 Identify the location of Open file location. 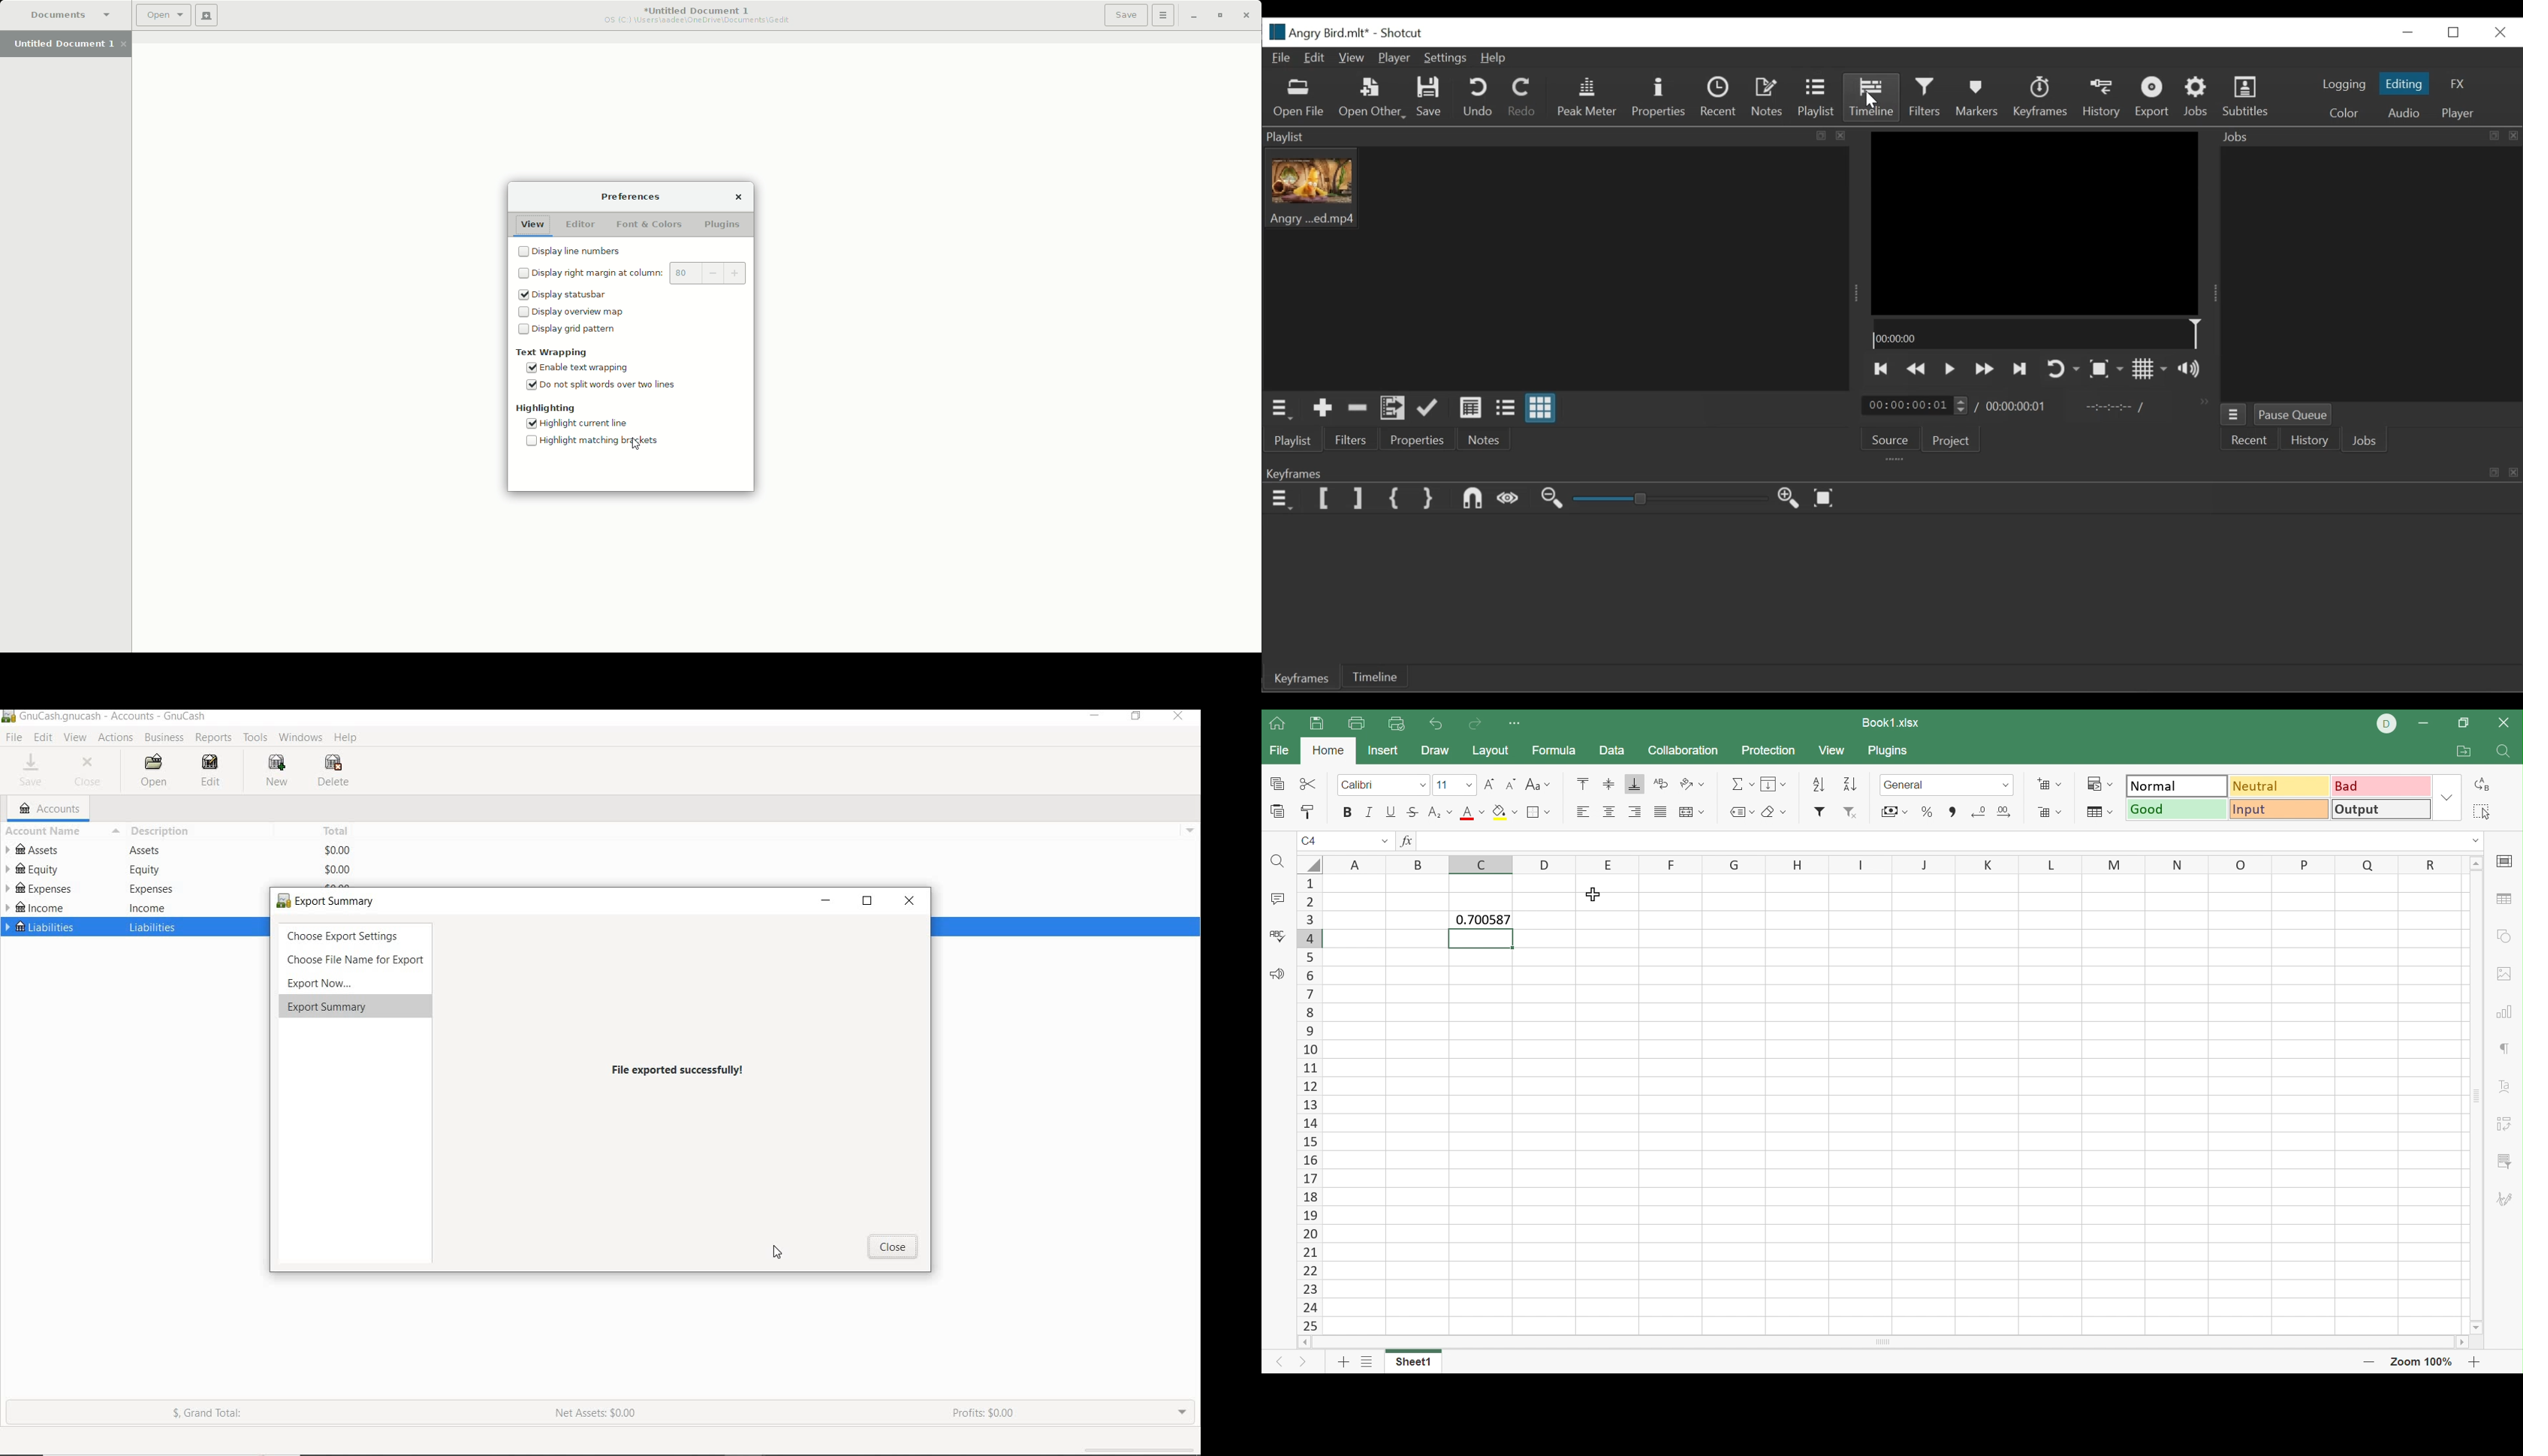
(2465, 751).